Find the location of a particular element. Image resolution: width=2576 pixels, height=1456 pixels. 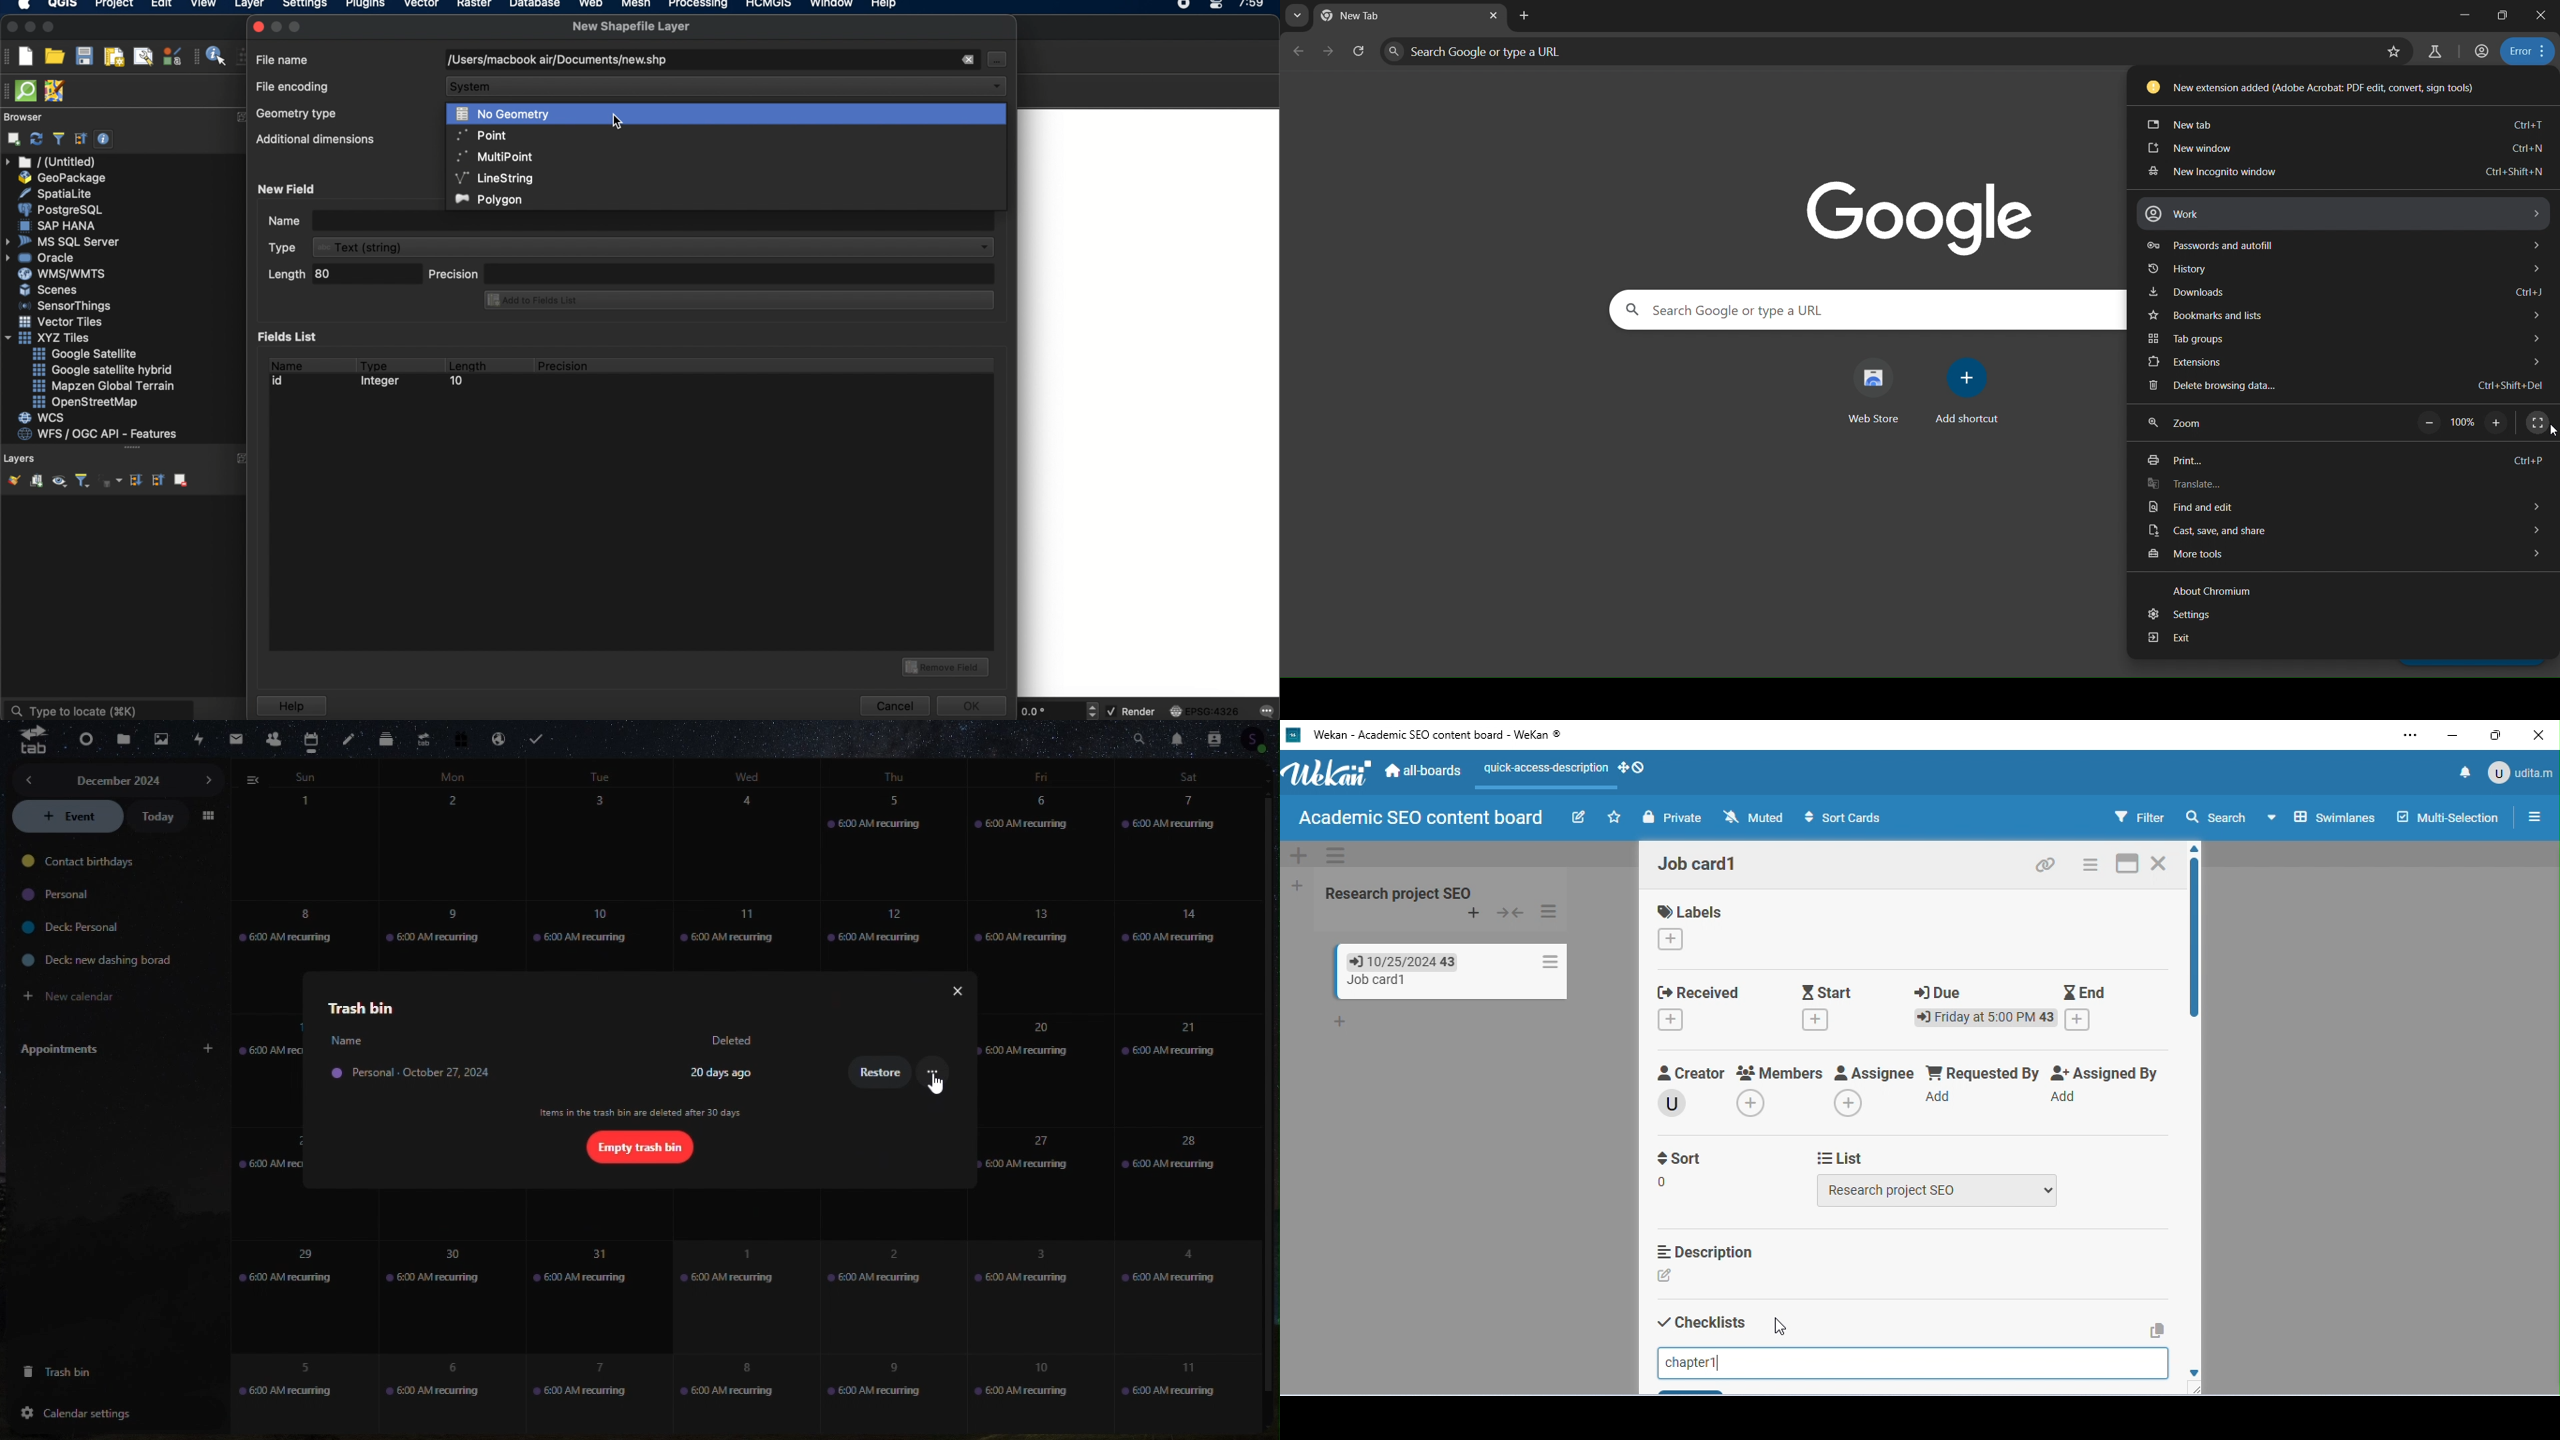

minimize is located at coordinates (2450, 737).